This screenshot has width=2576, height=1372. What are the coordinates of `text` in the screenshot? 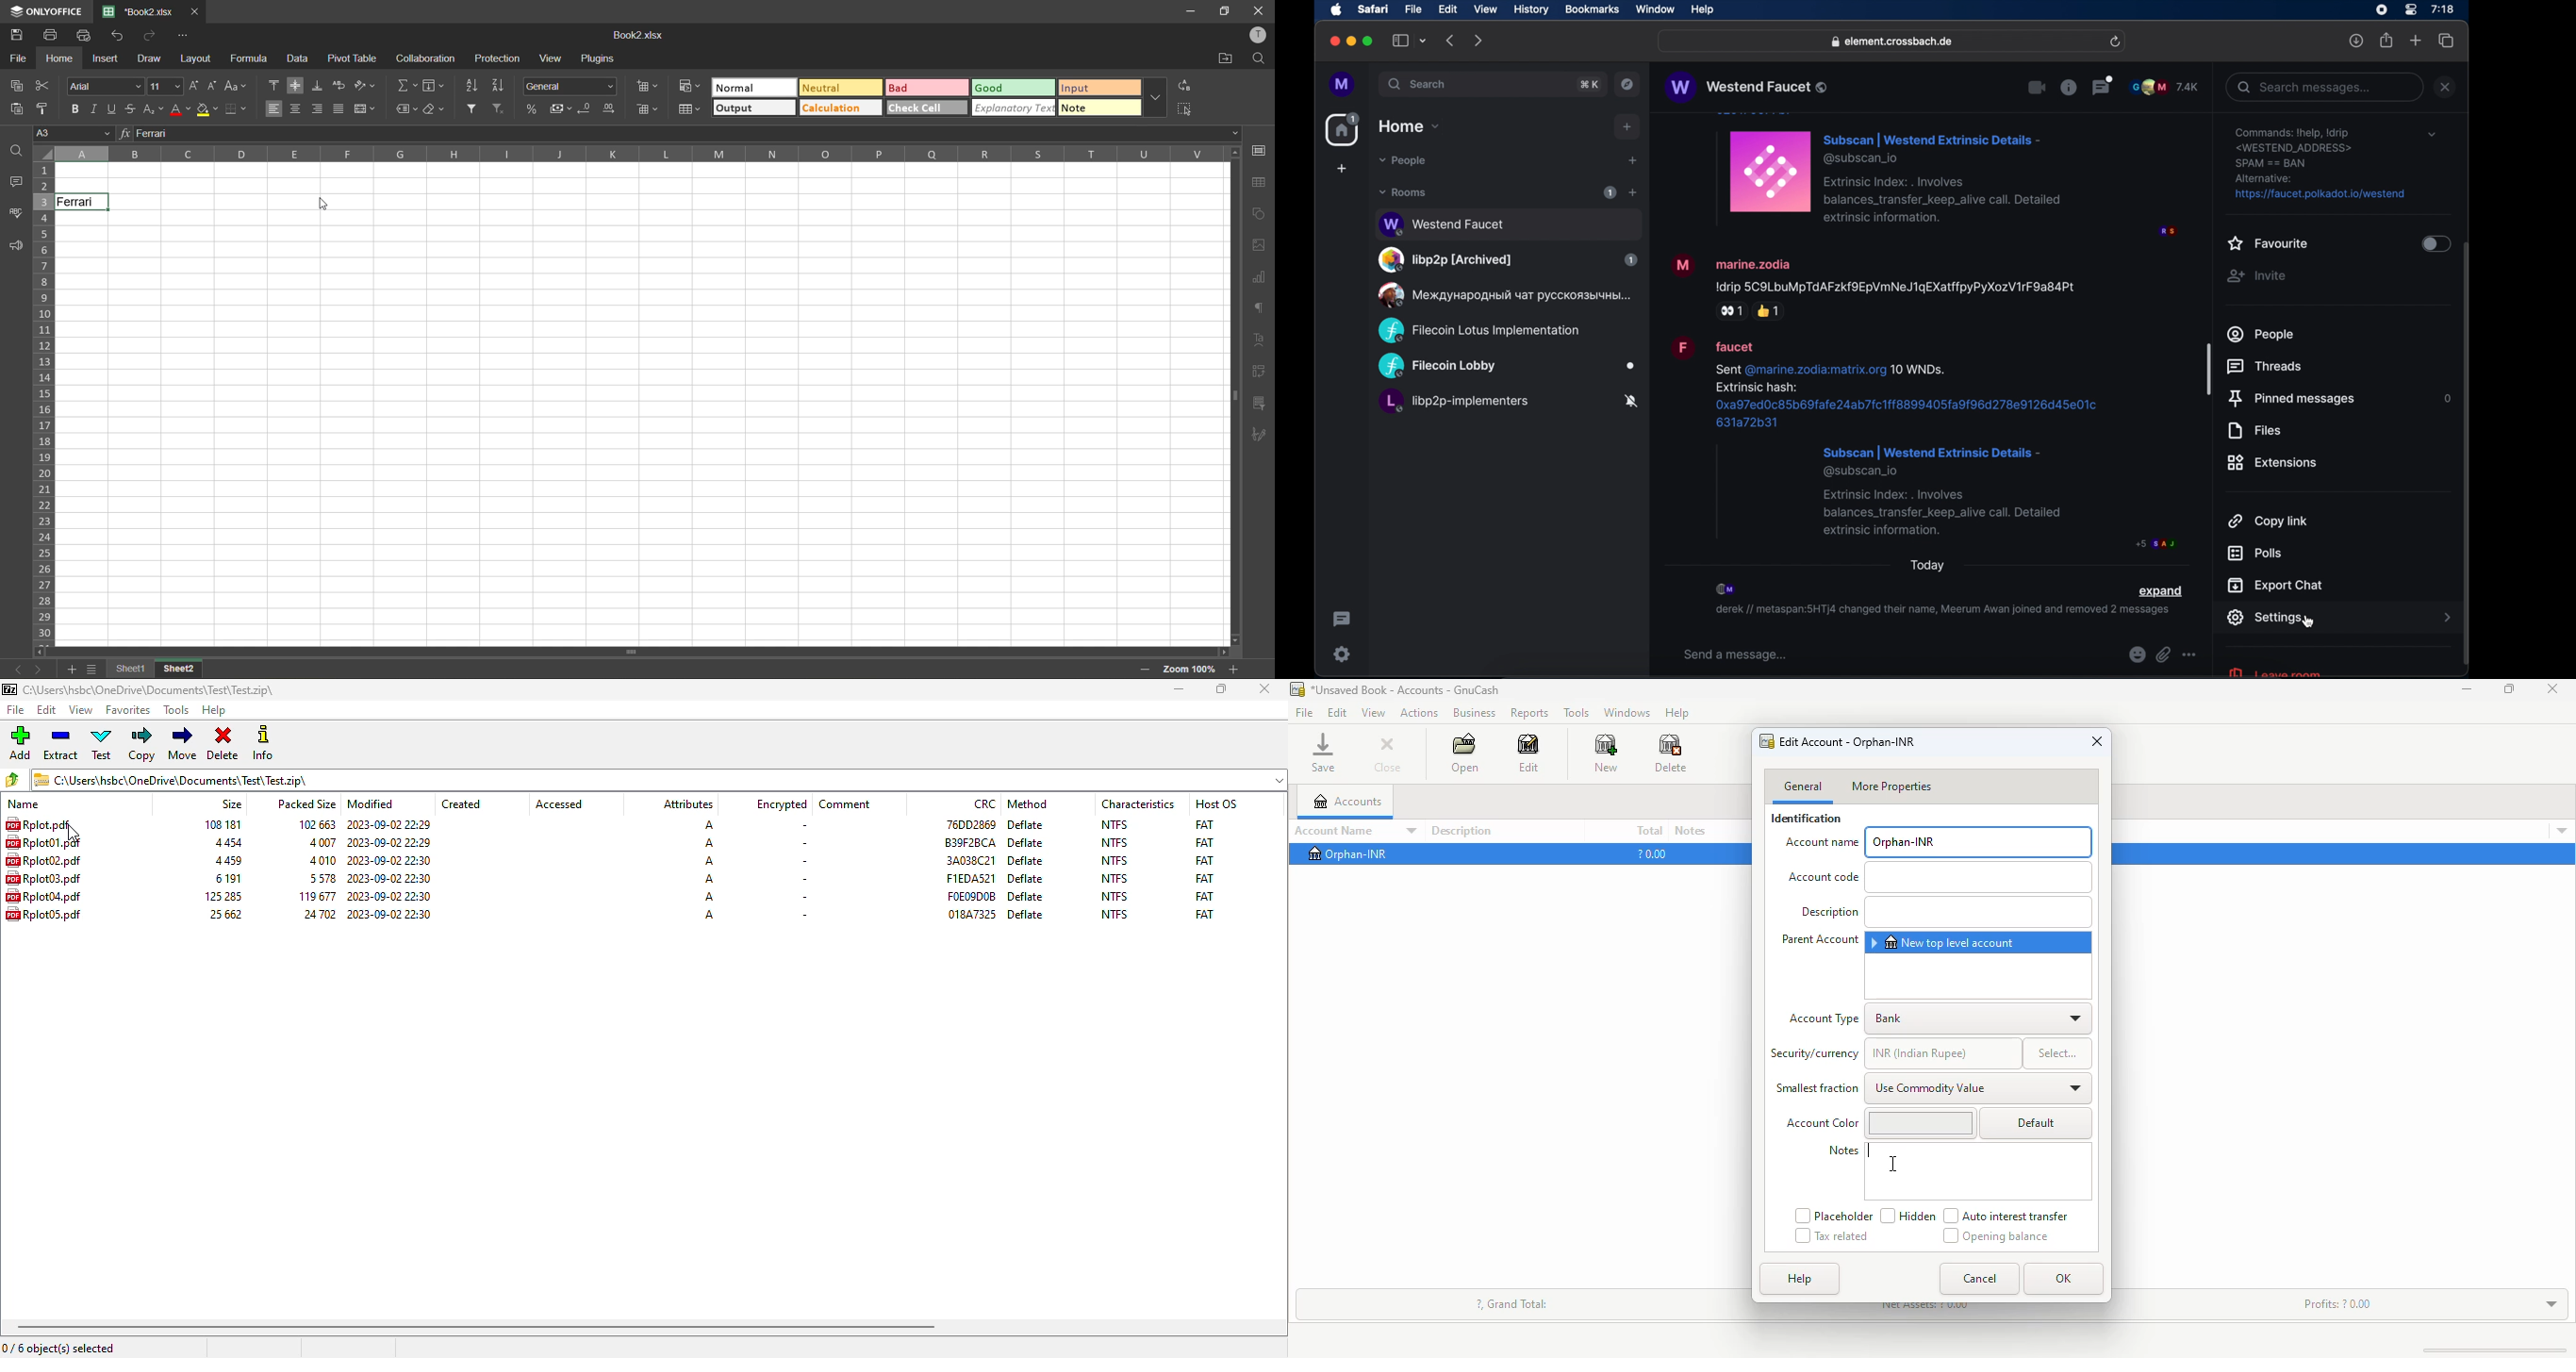 It's located at (1261, 342).